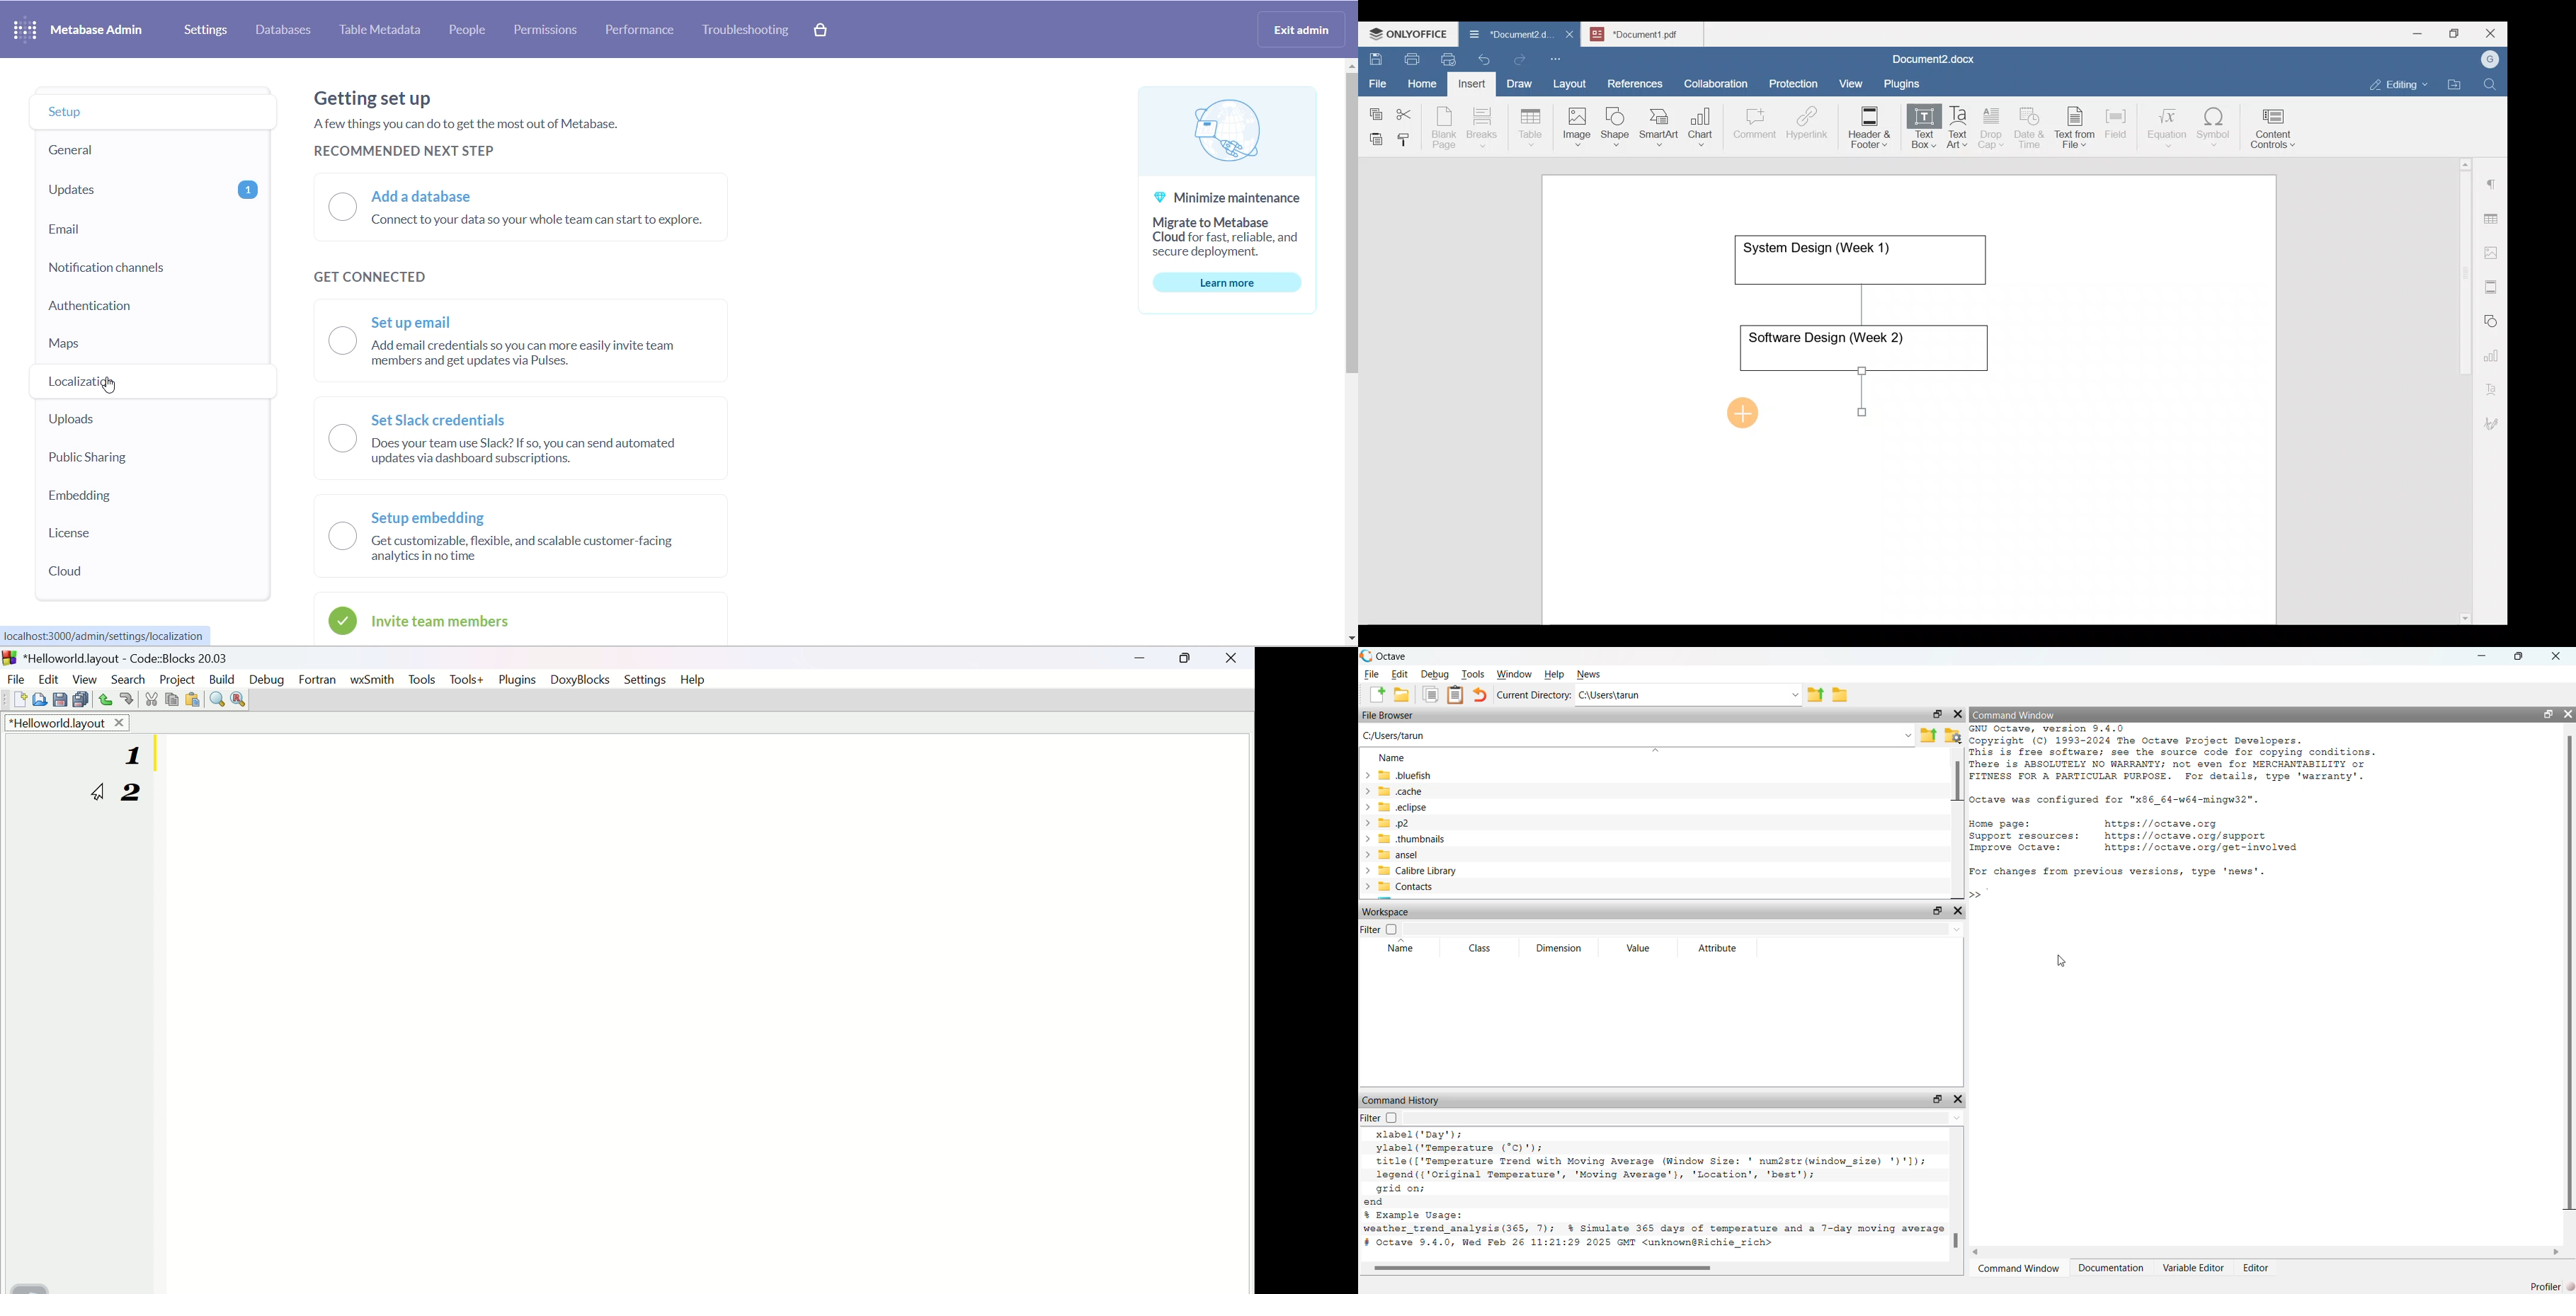 This screenshot has width=2576, height=1316. What do you see at coordinates (2257, 1267) in the screenshot?
I see `Editor` at bounding box center [2257, 1267].